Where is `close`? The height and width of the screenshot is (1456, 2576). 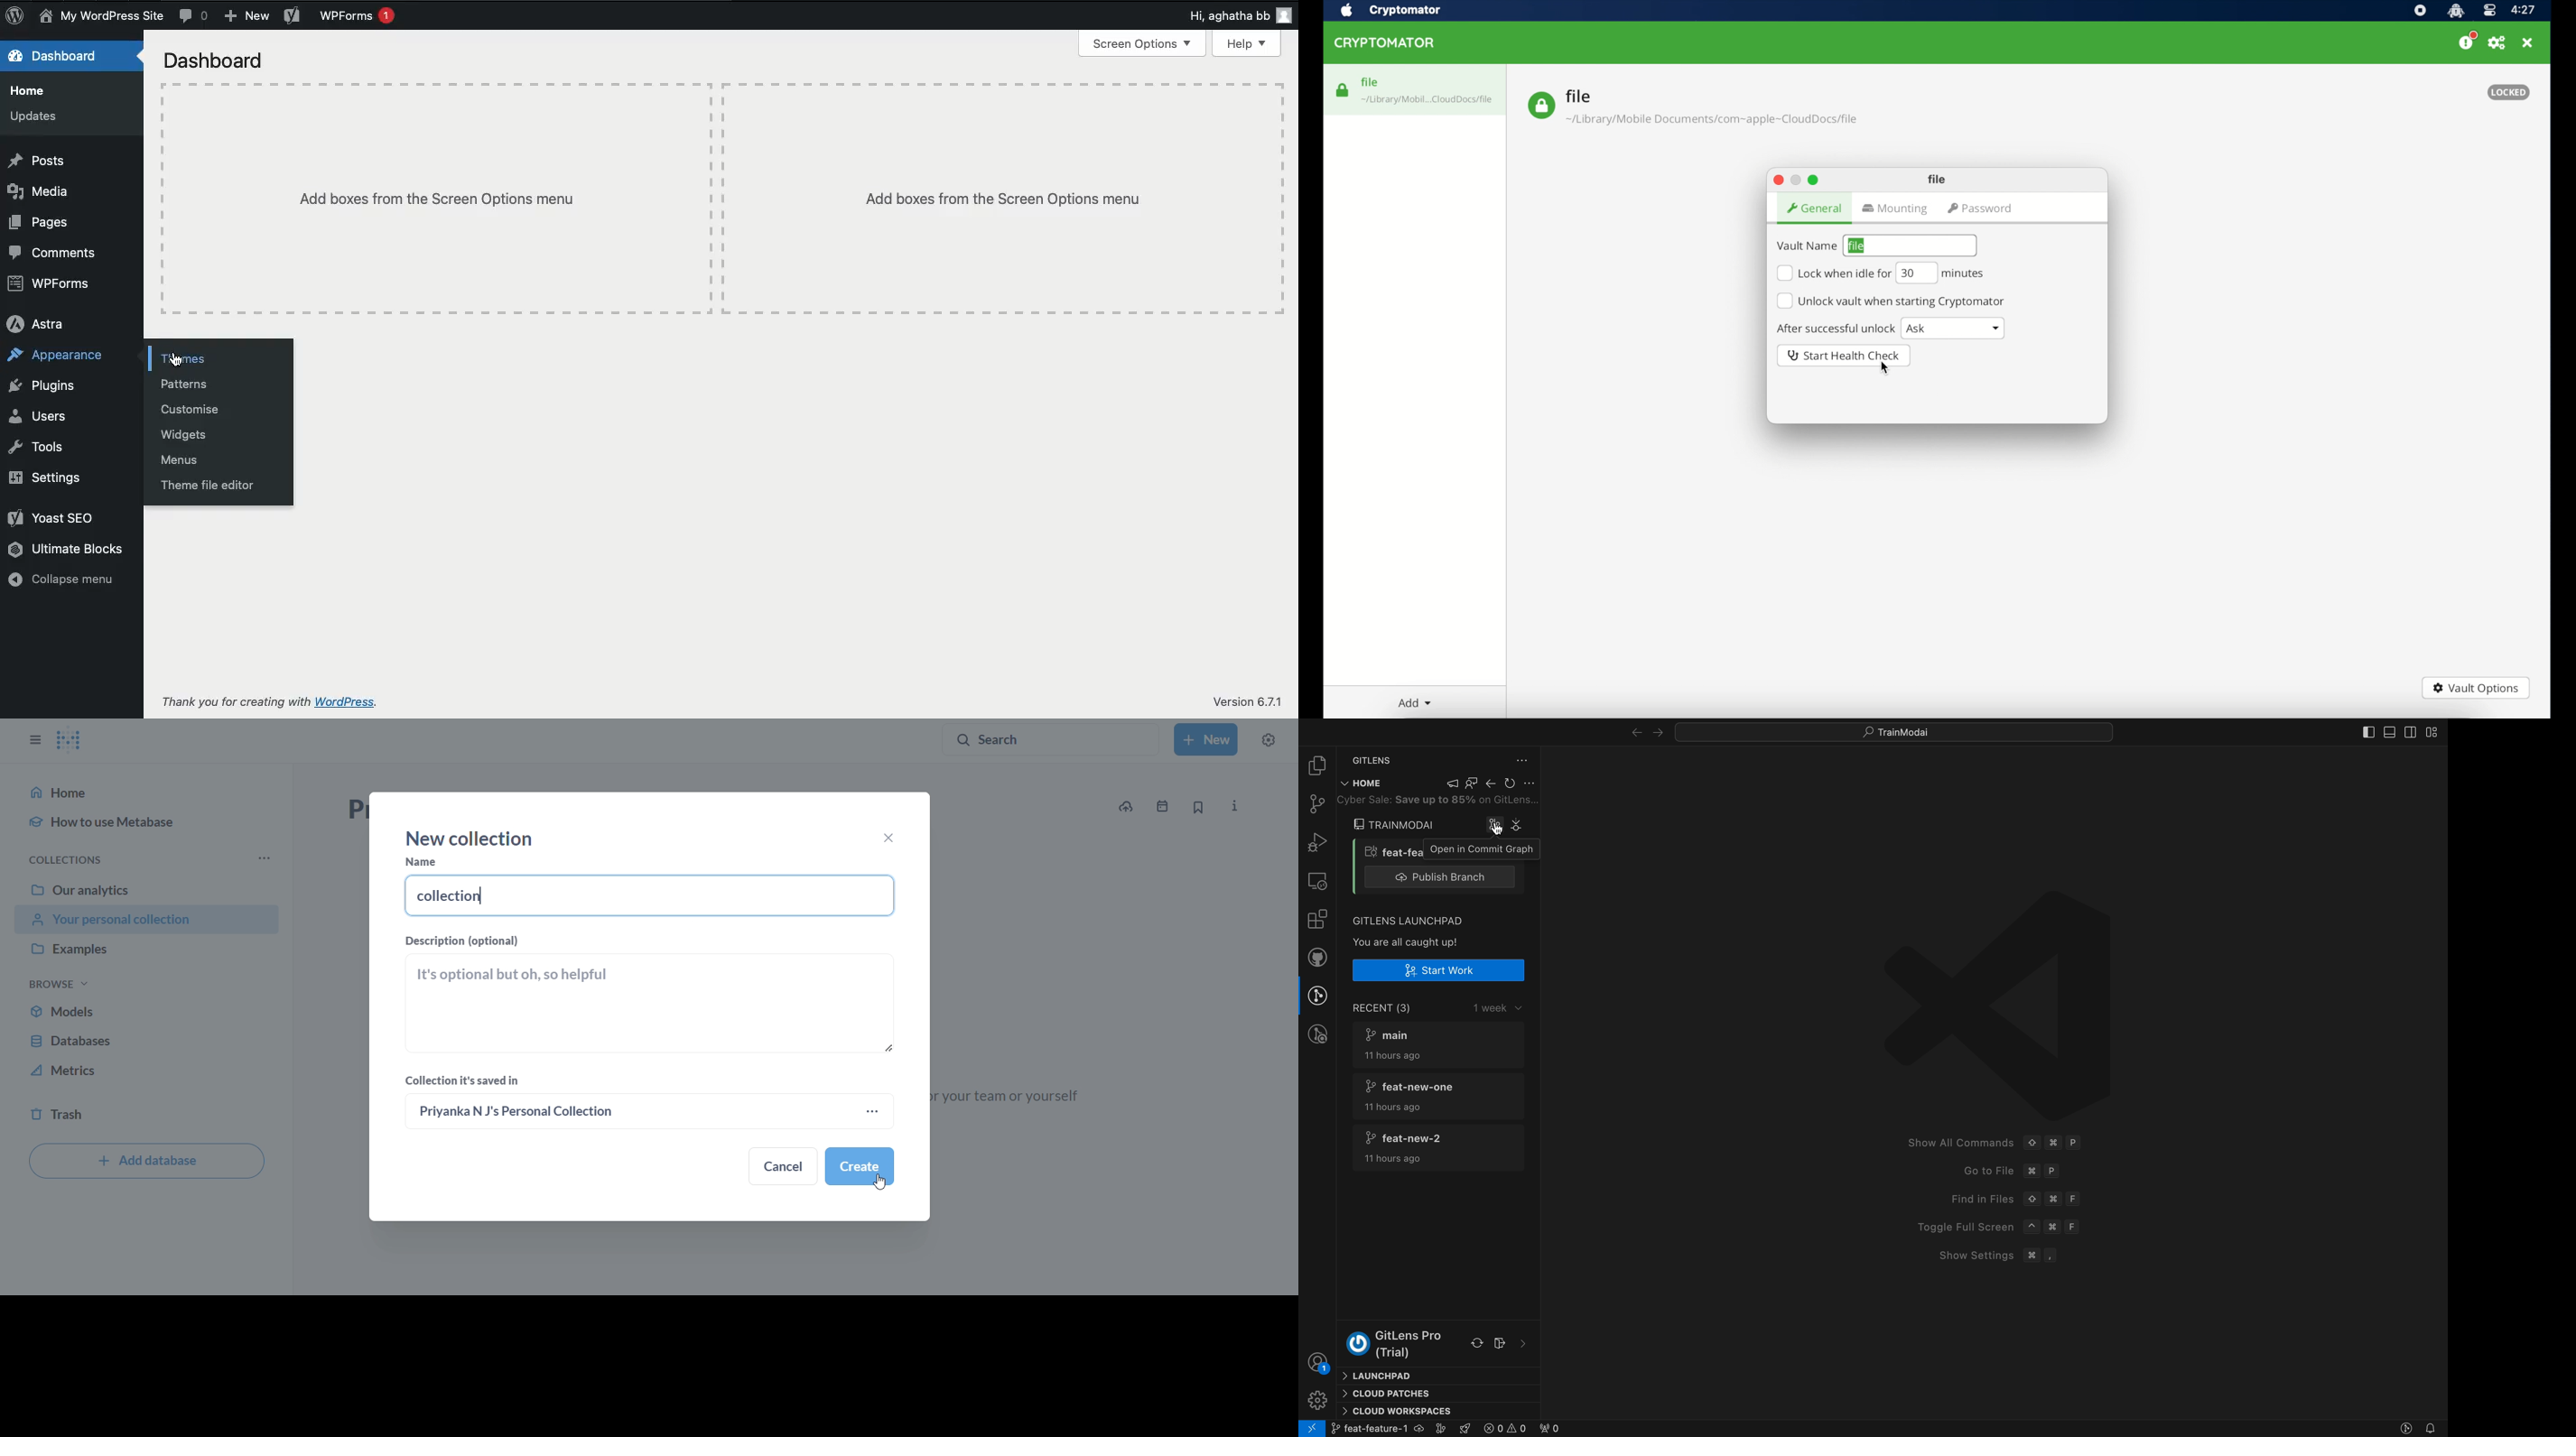
close is located at coordinates (886, 837).